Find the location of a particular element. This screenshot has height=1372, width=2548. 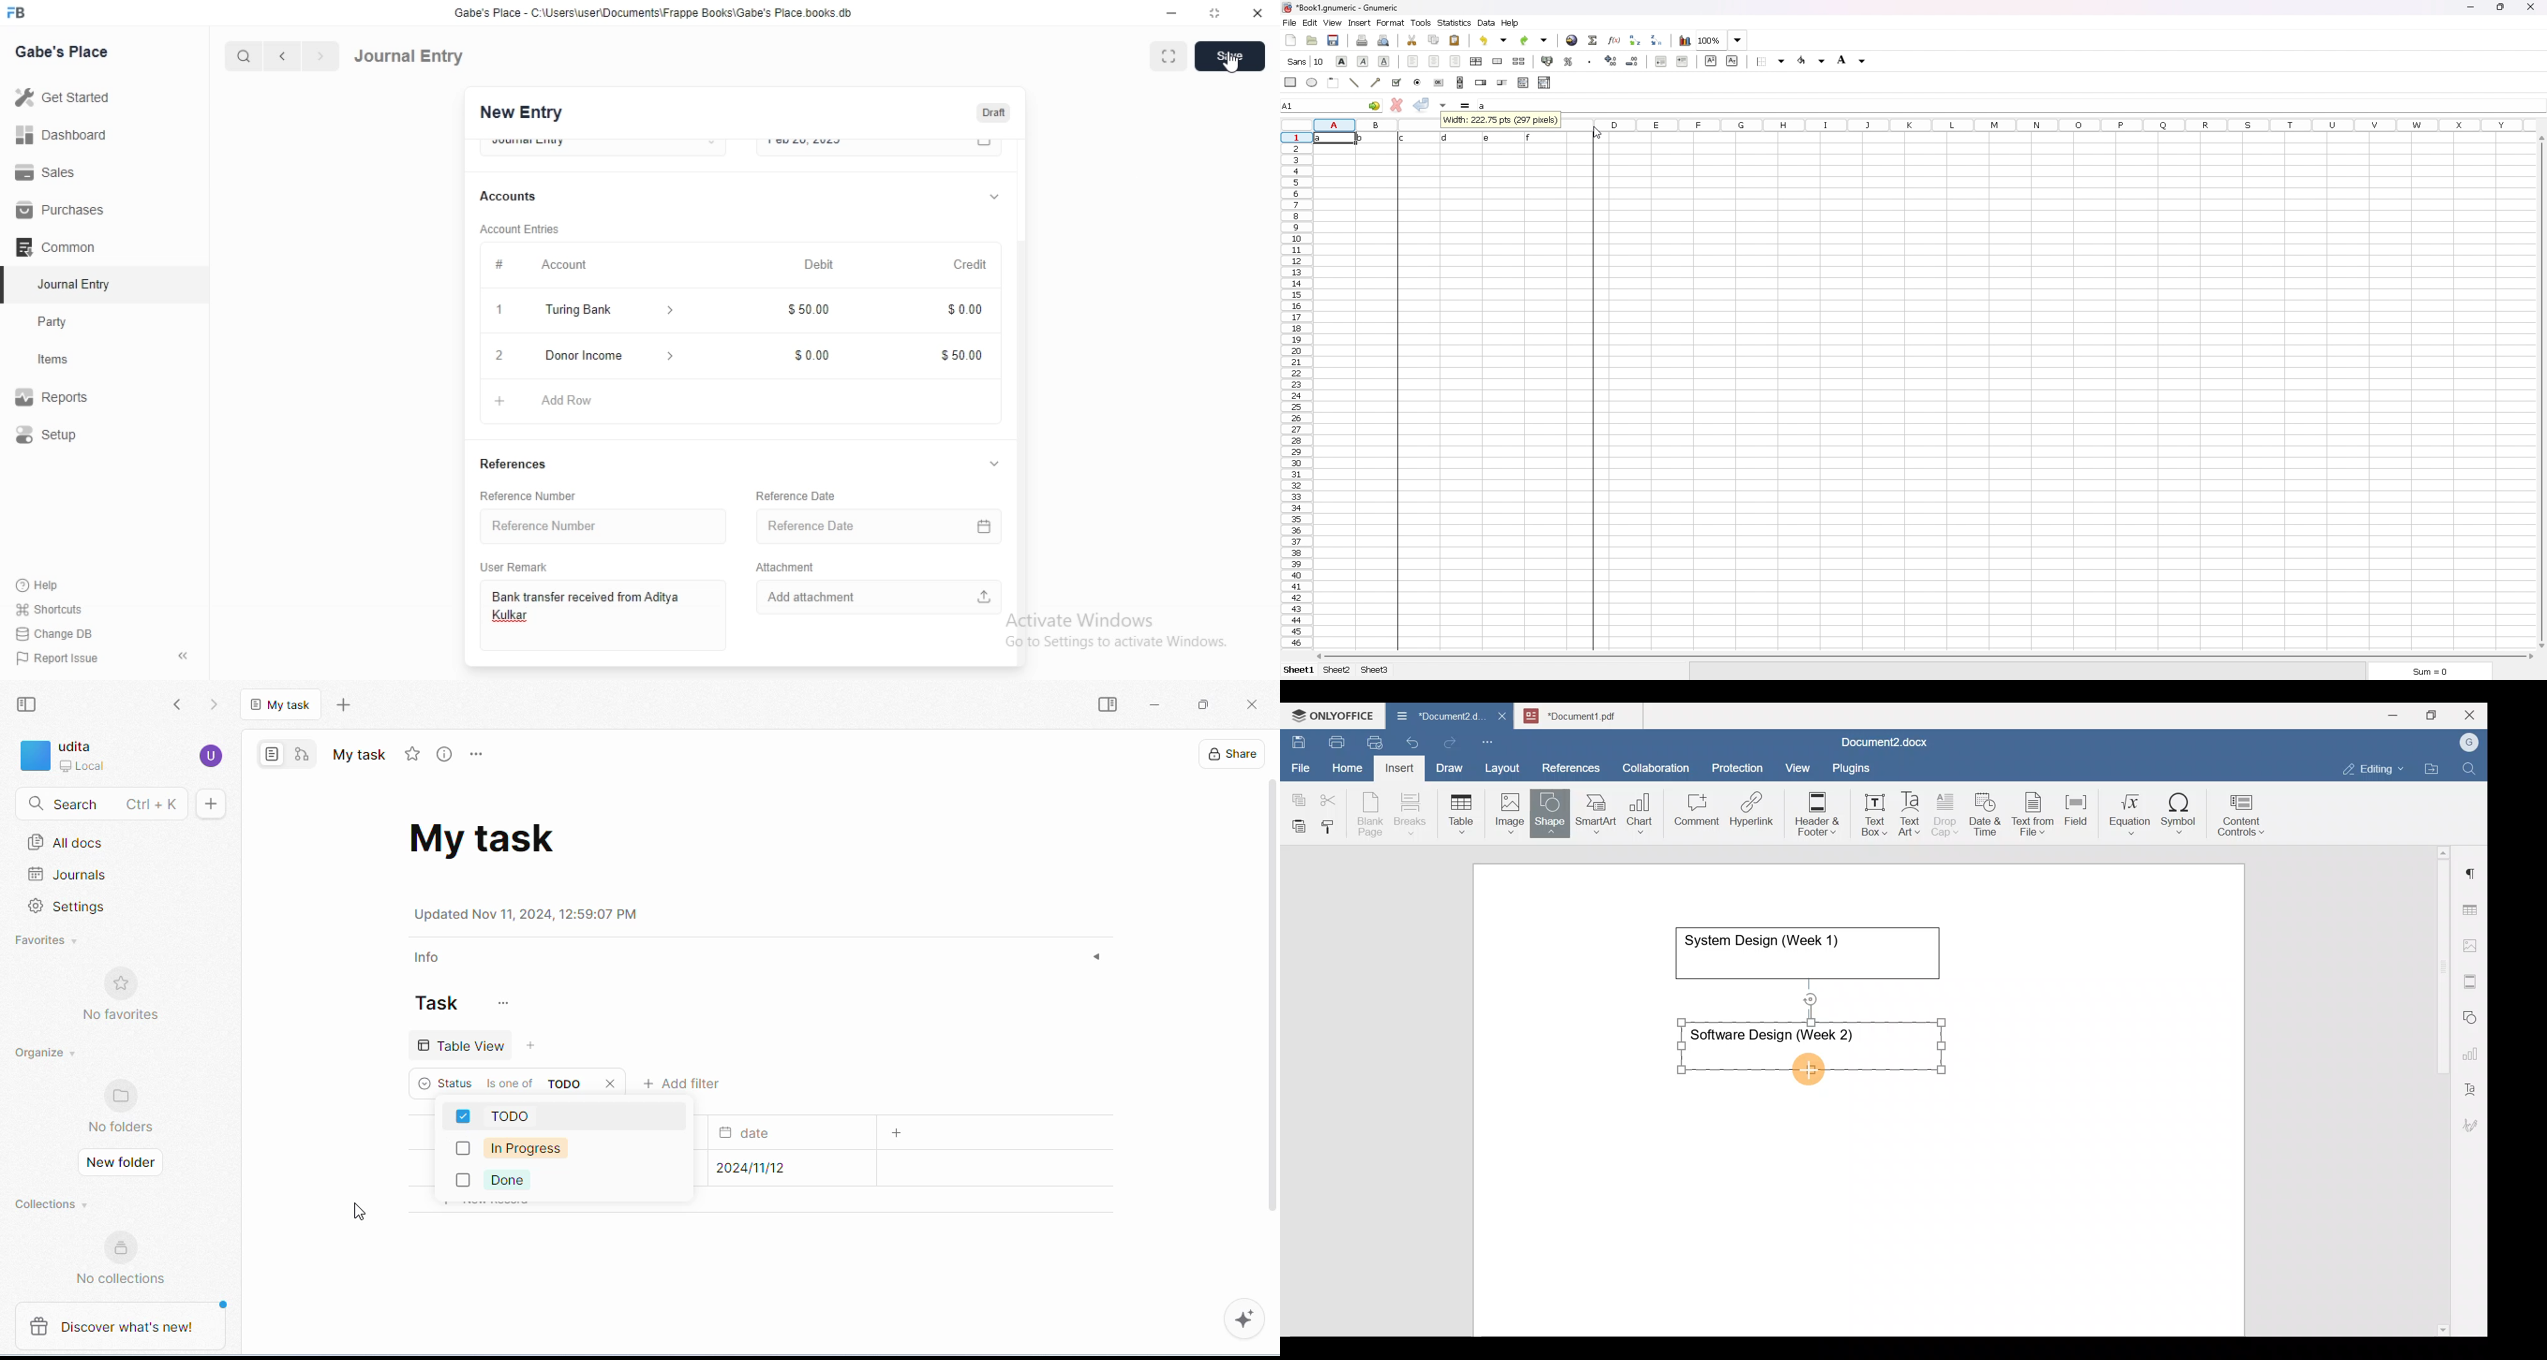

go forward is located at coordinates (216, 705).